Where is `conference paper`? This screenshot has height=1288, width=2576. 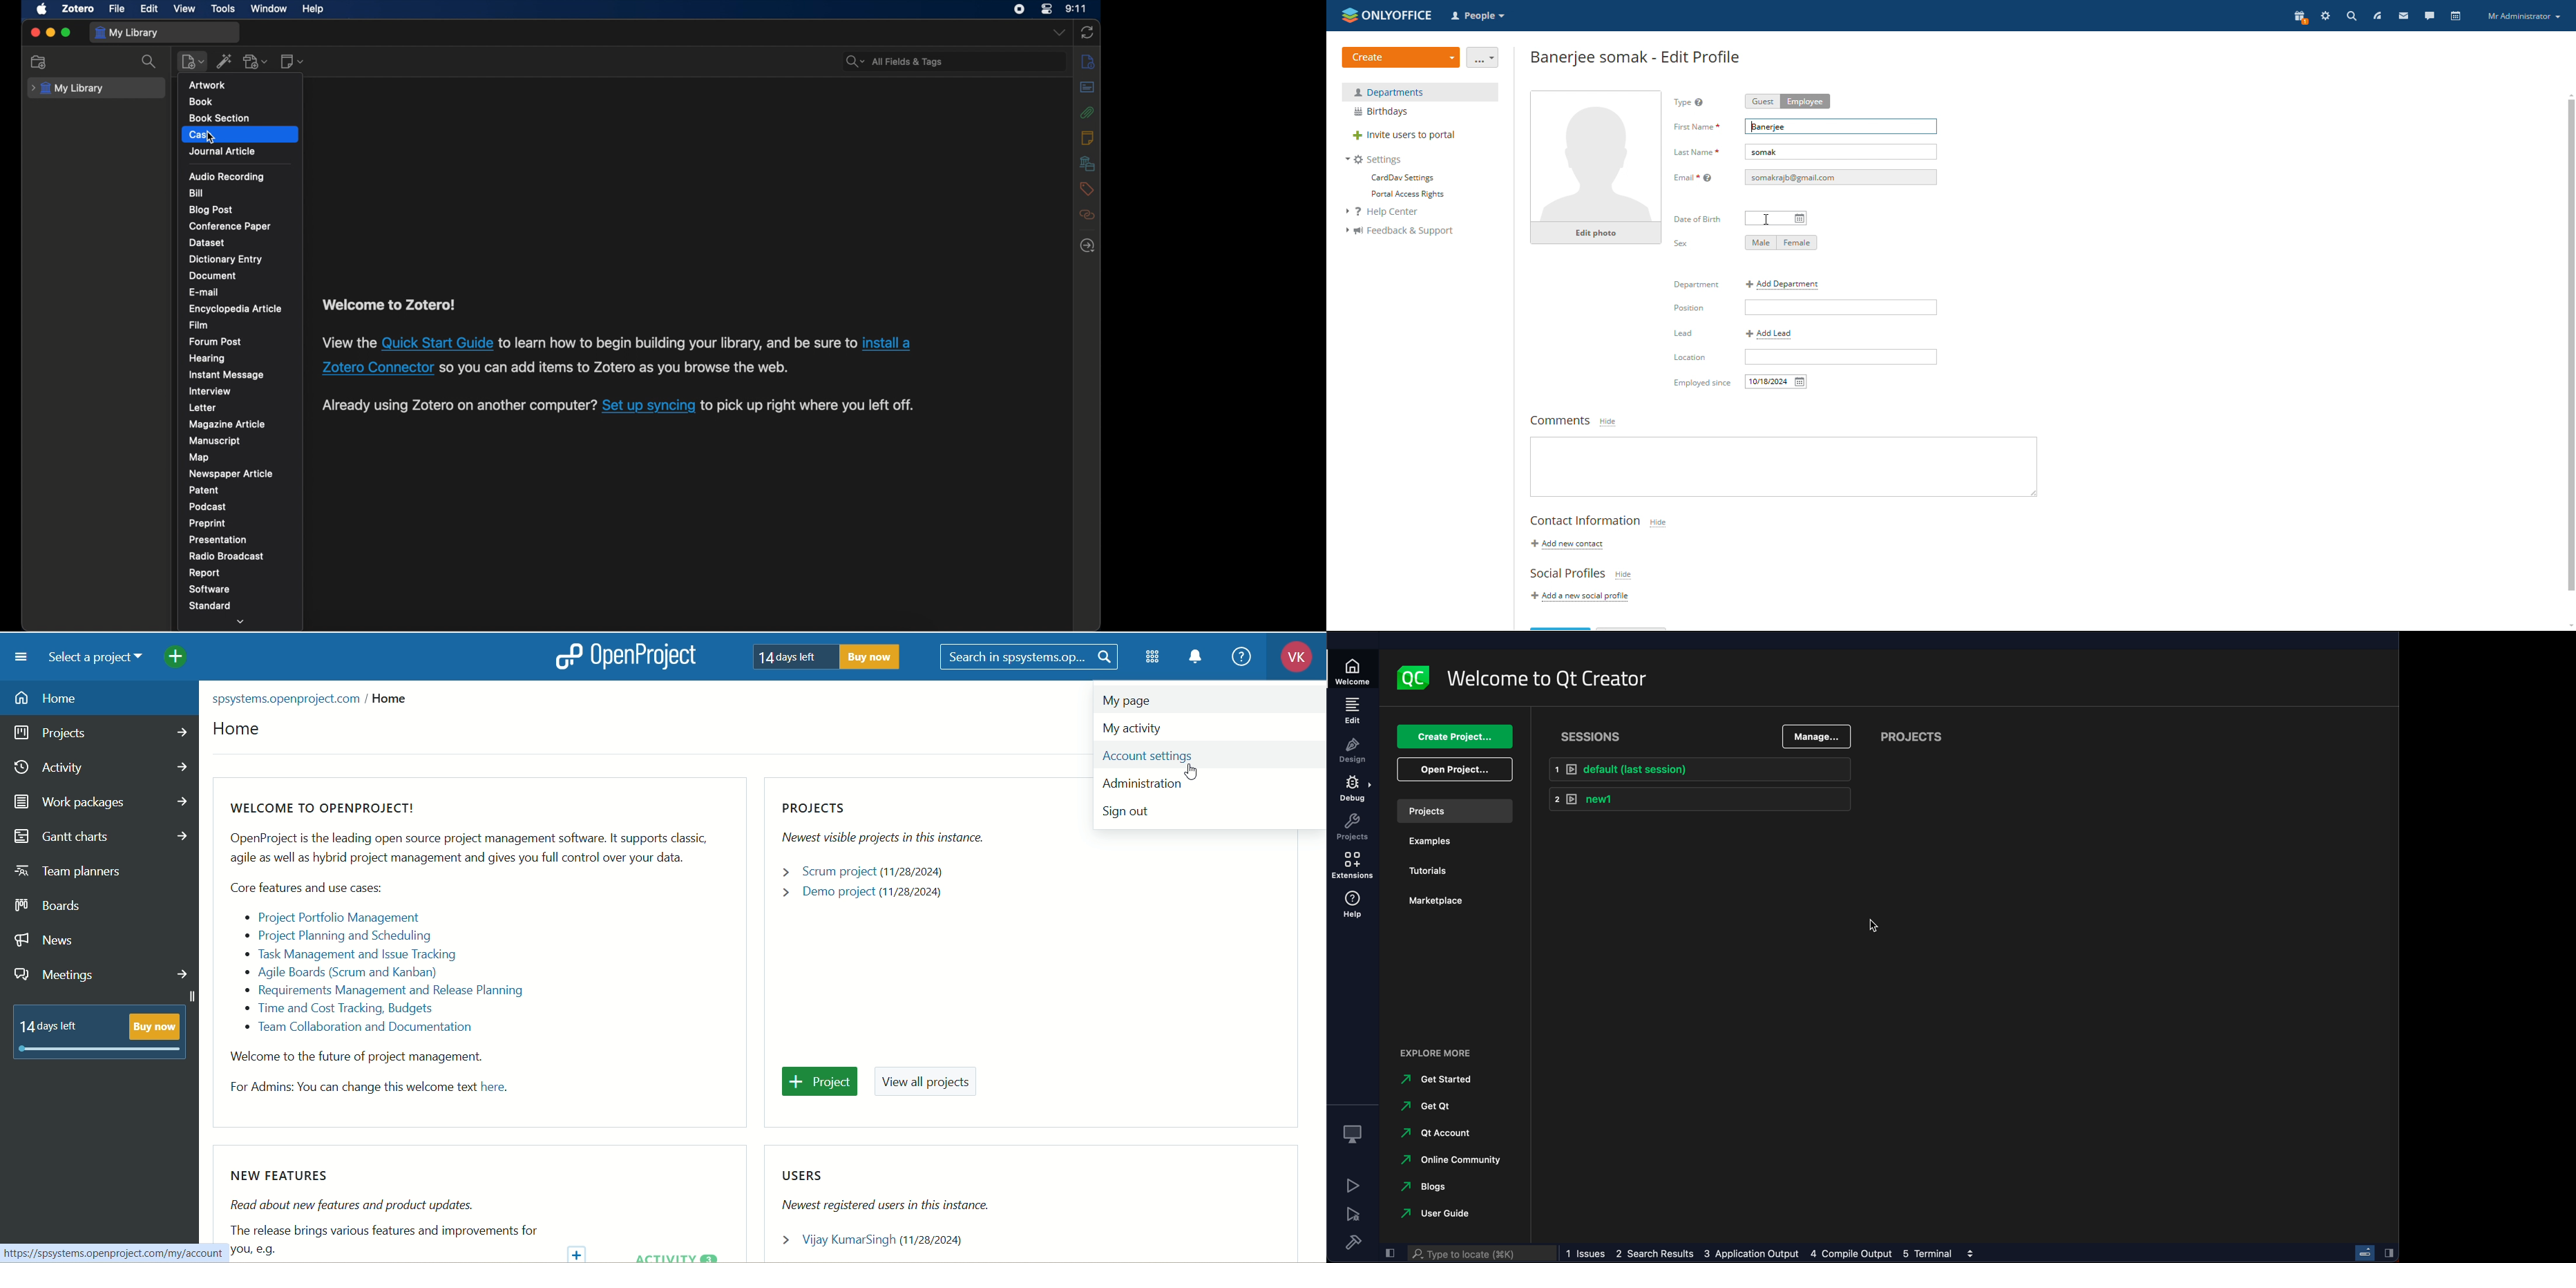 conference paper is located at coordinates (229, 226).